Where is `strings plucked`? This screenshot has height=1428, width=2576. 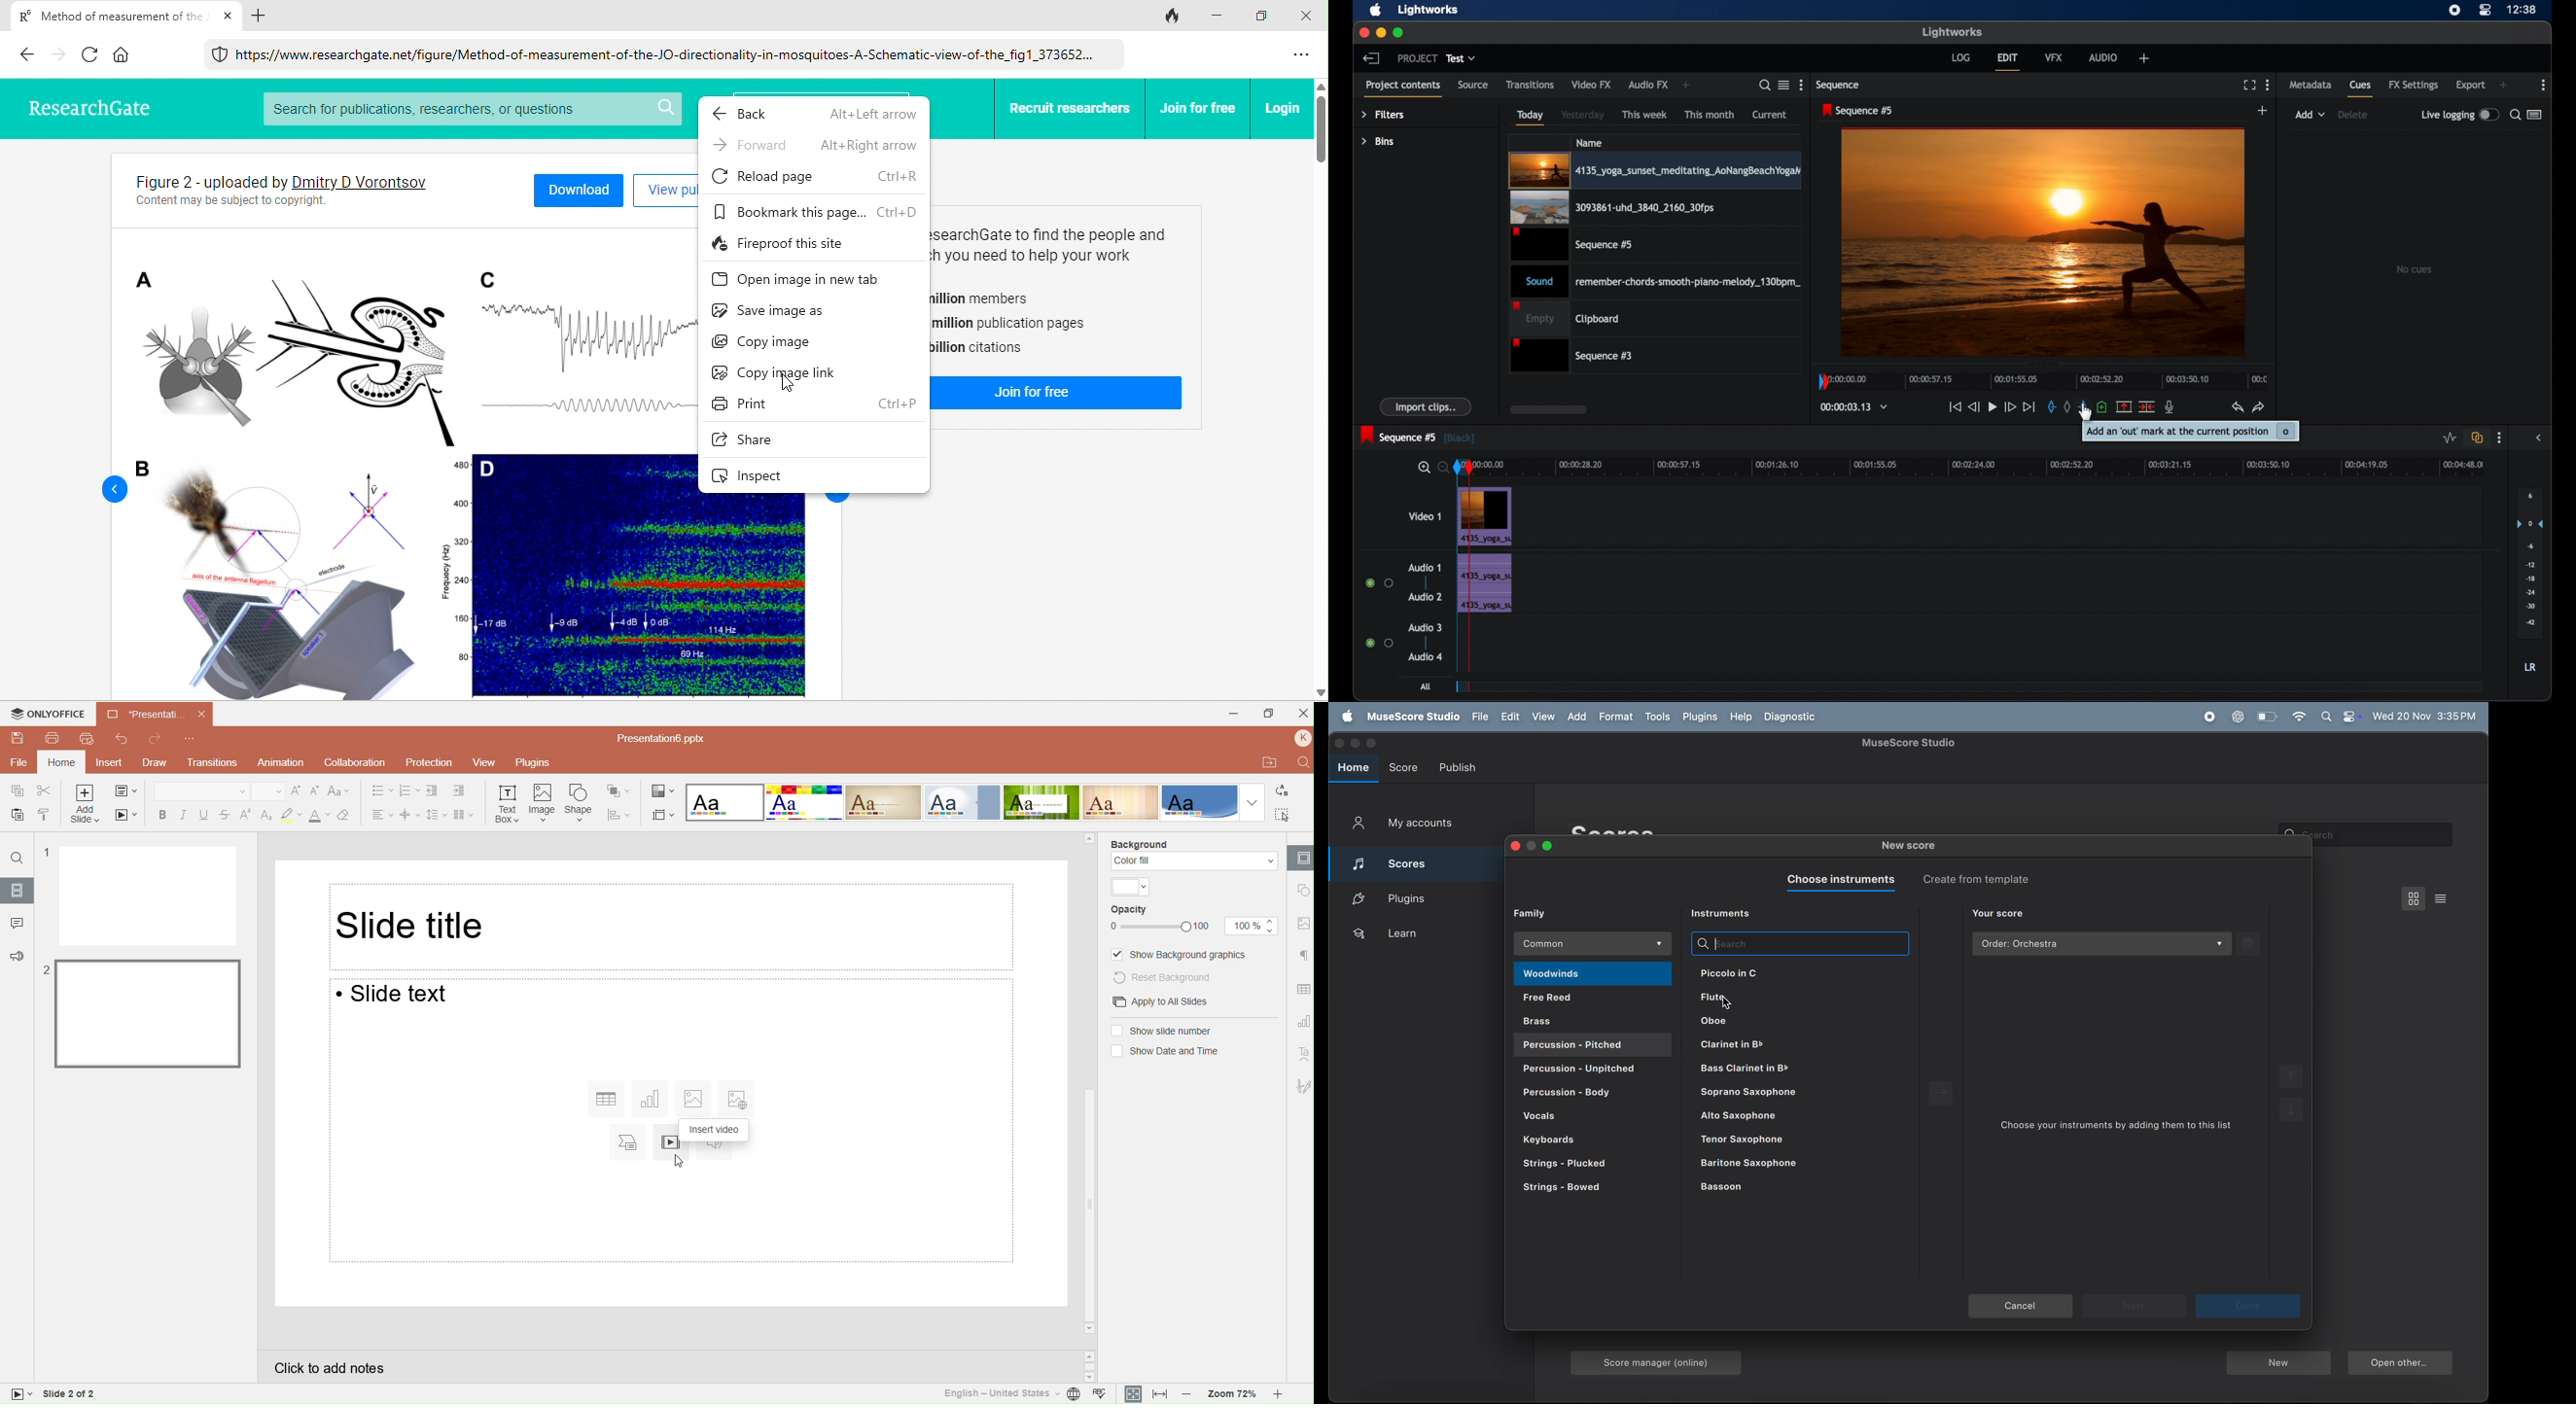 strings plucked is located at coordinates (1580, 1165).